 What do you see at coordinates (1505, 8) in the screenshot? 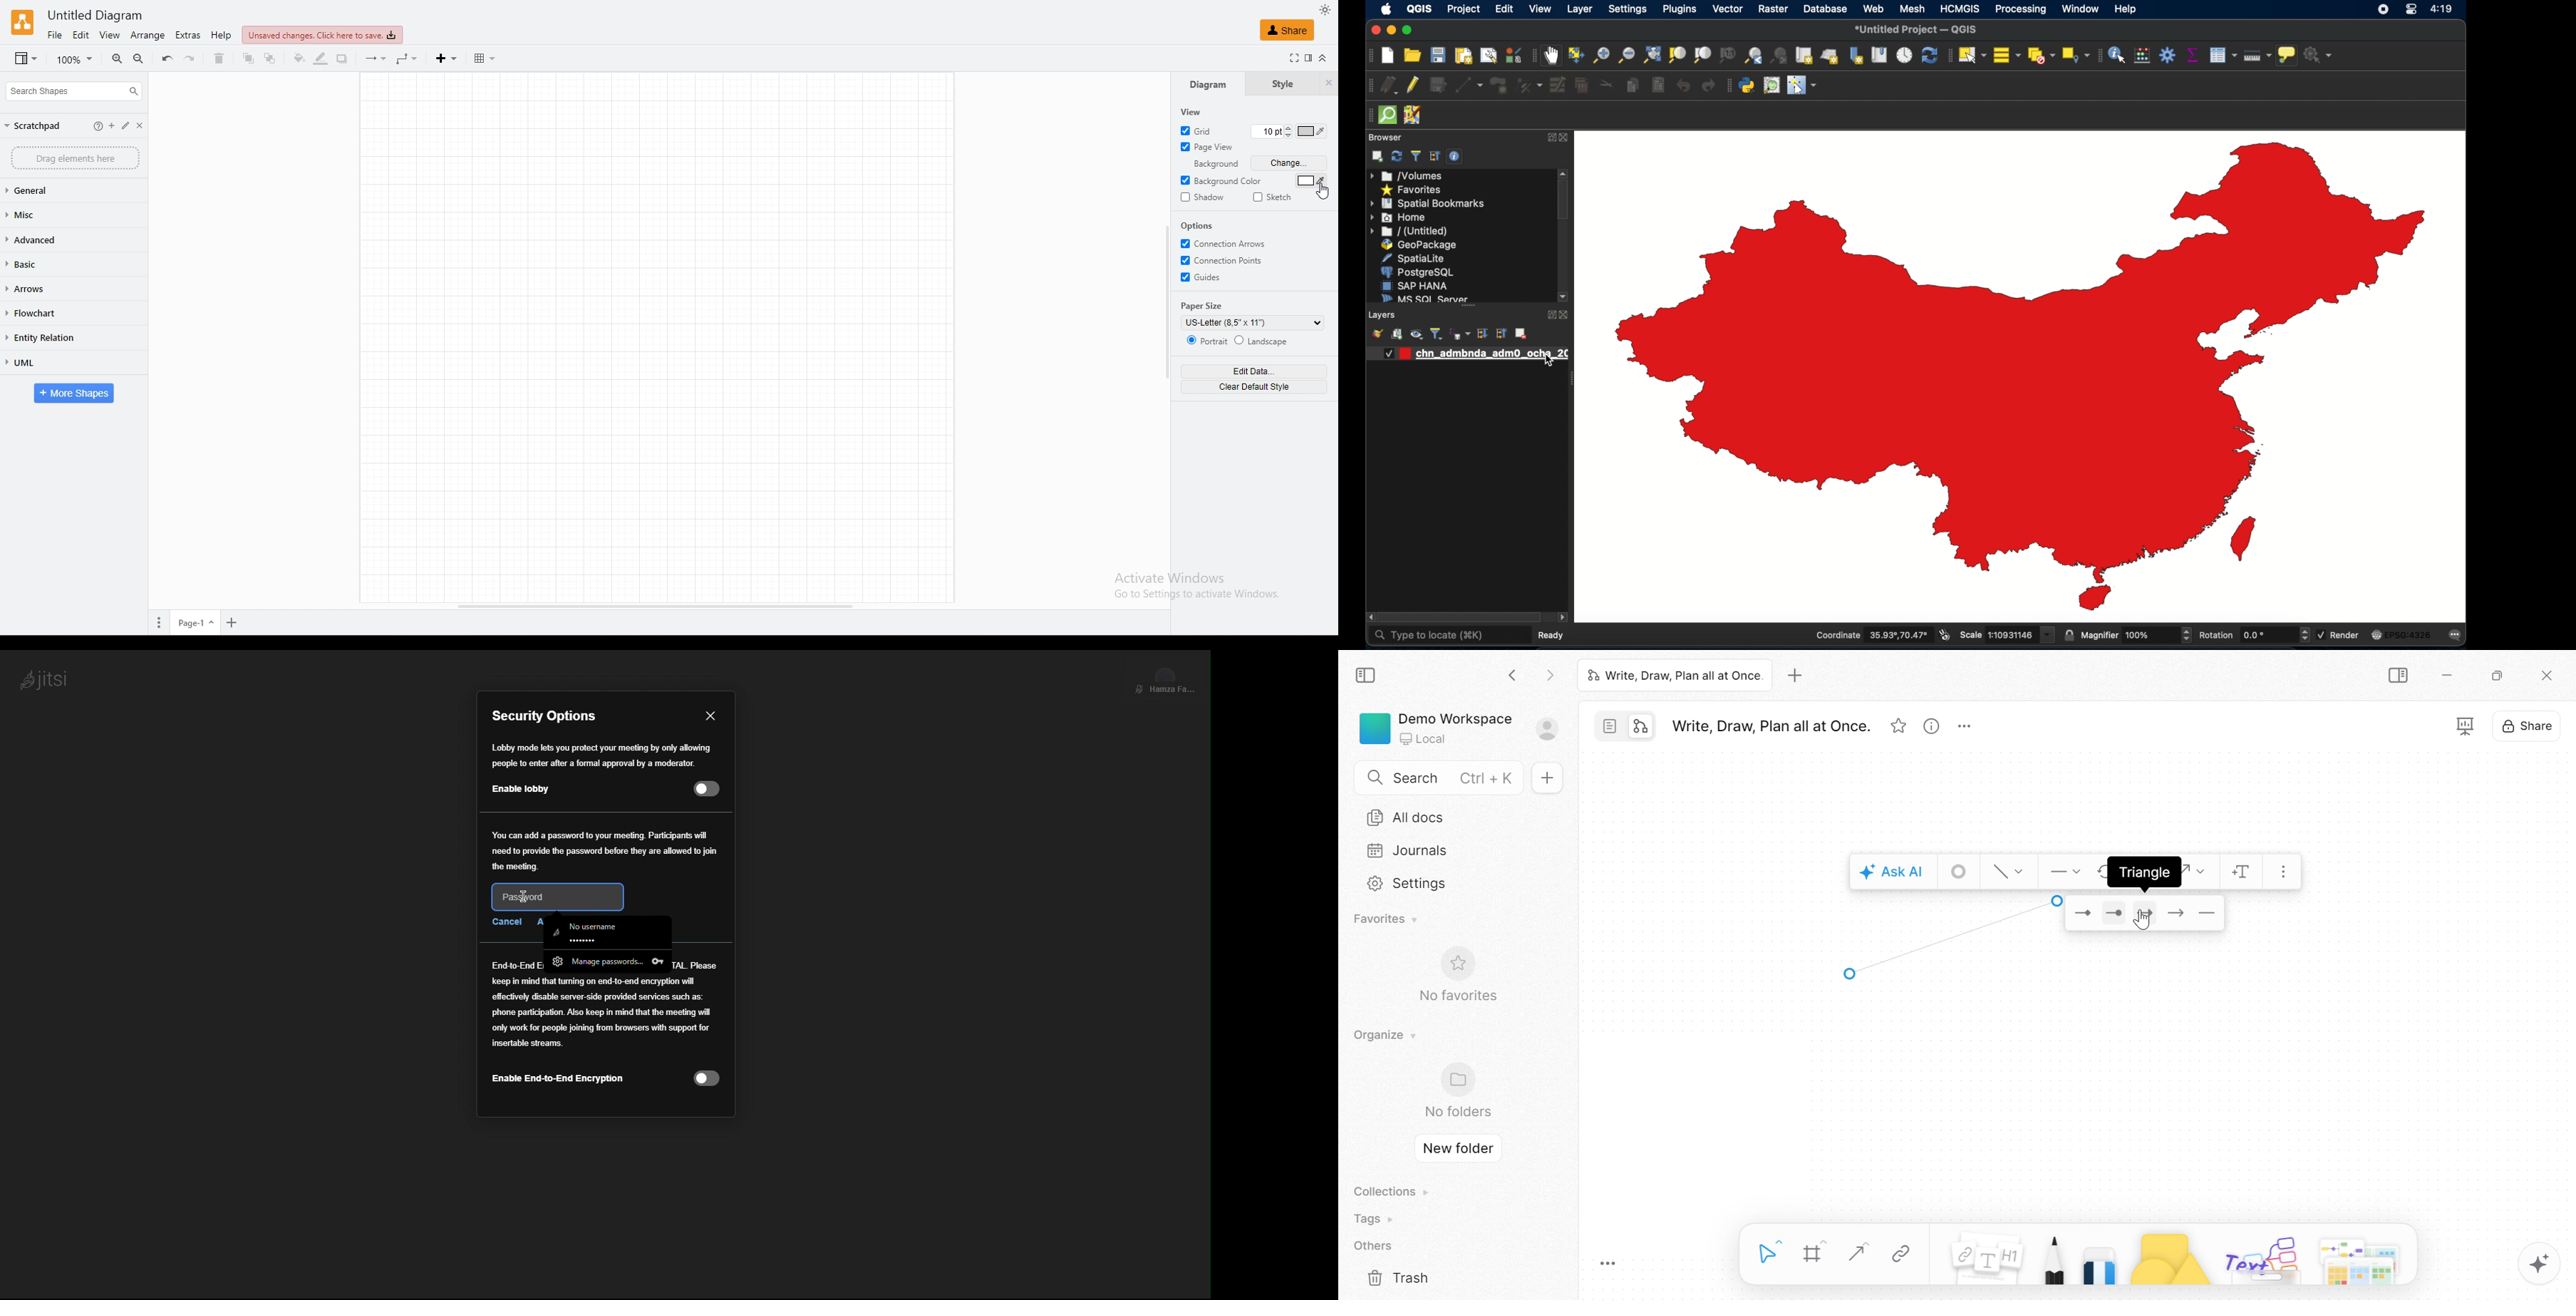
I see `edit` at bounding box center [1505, 8].